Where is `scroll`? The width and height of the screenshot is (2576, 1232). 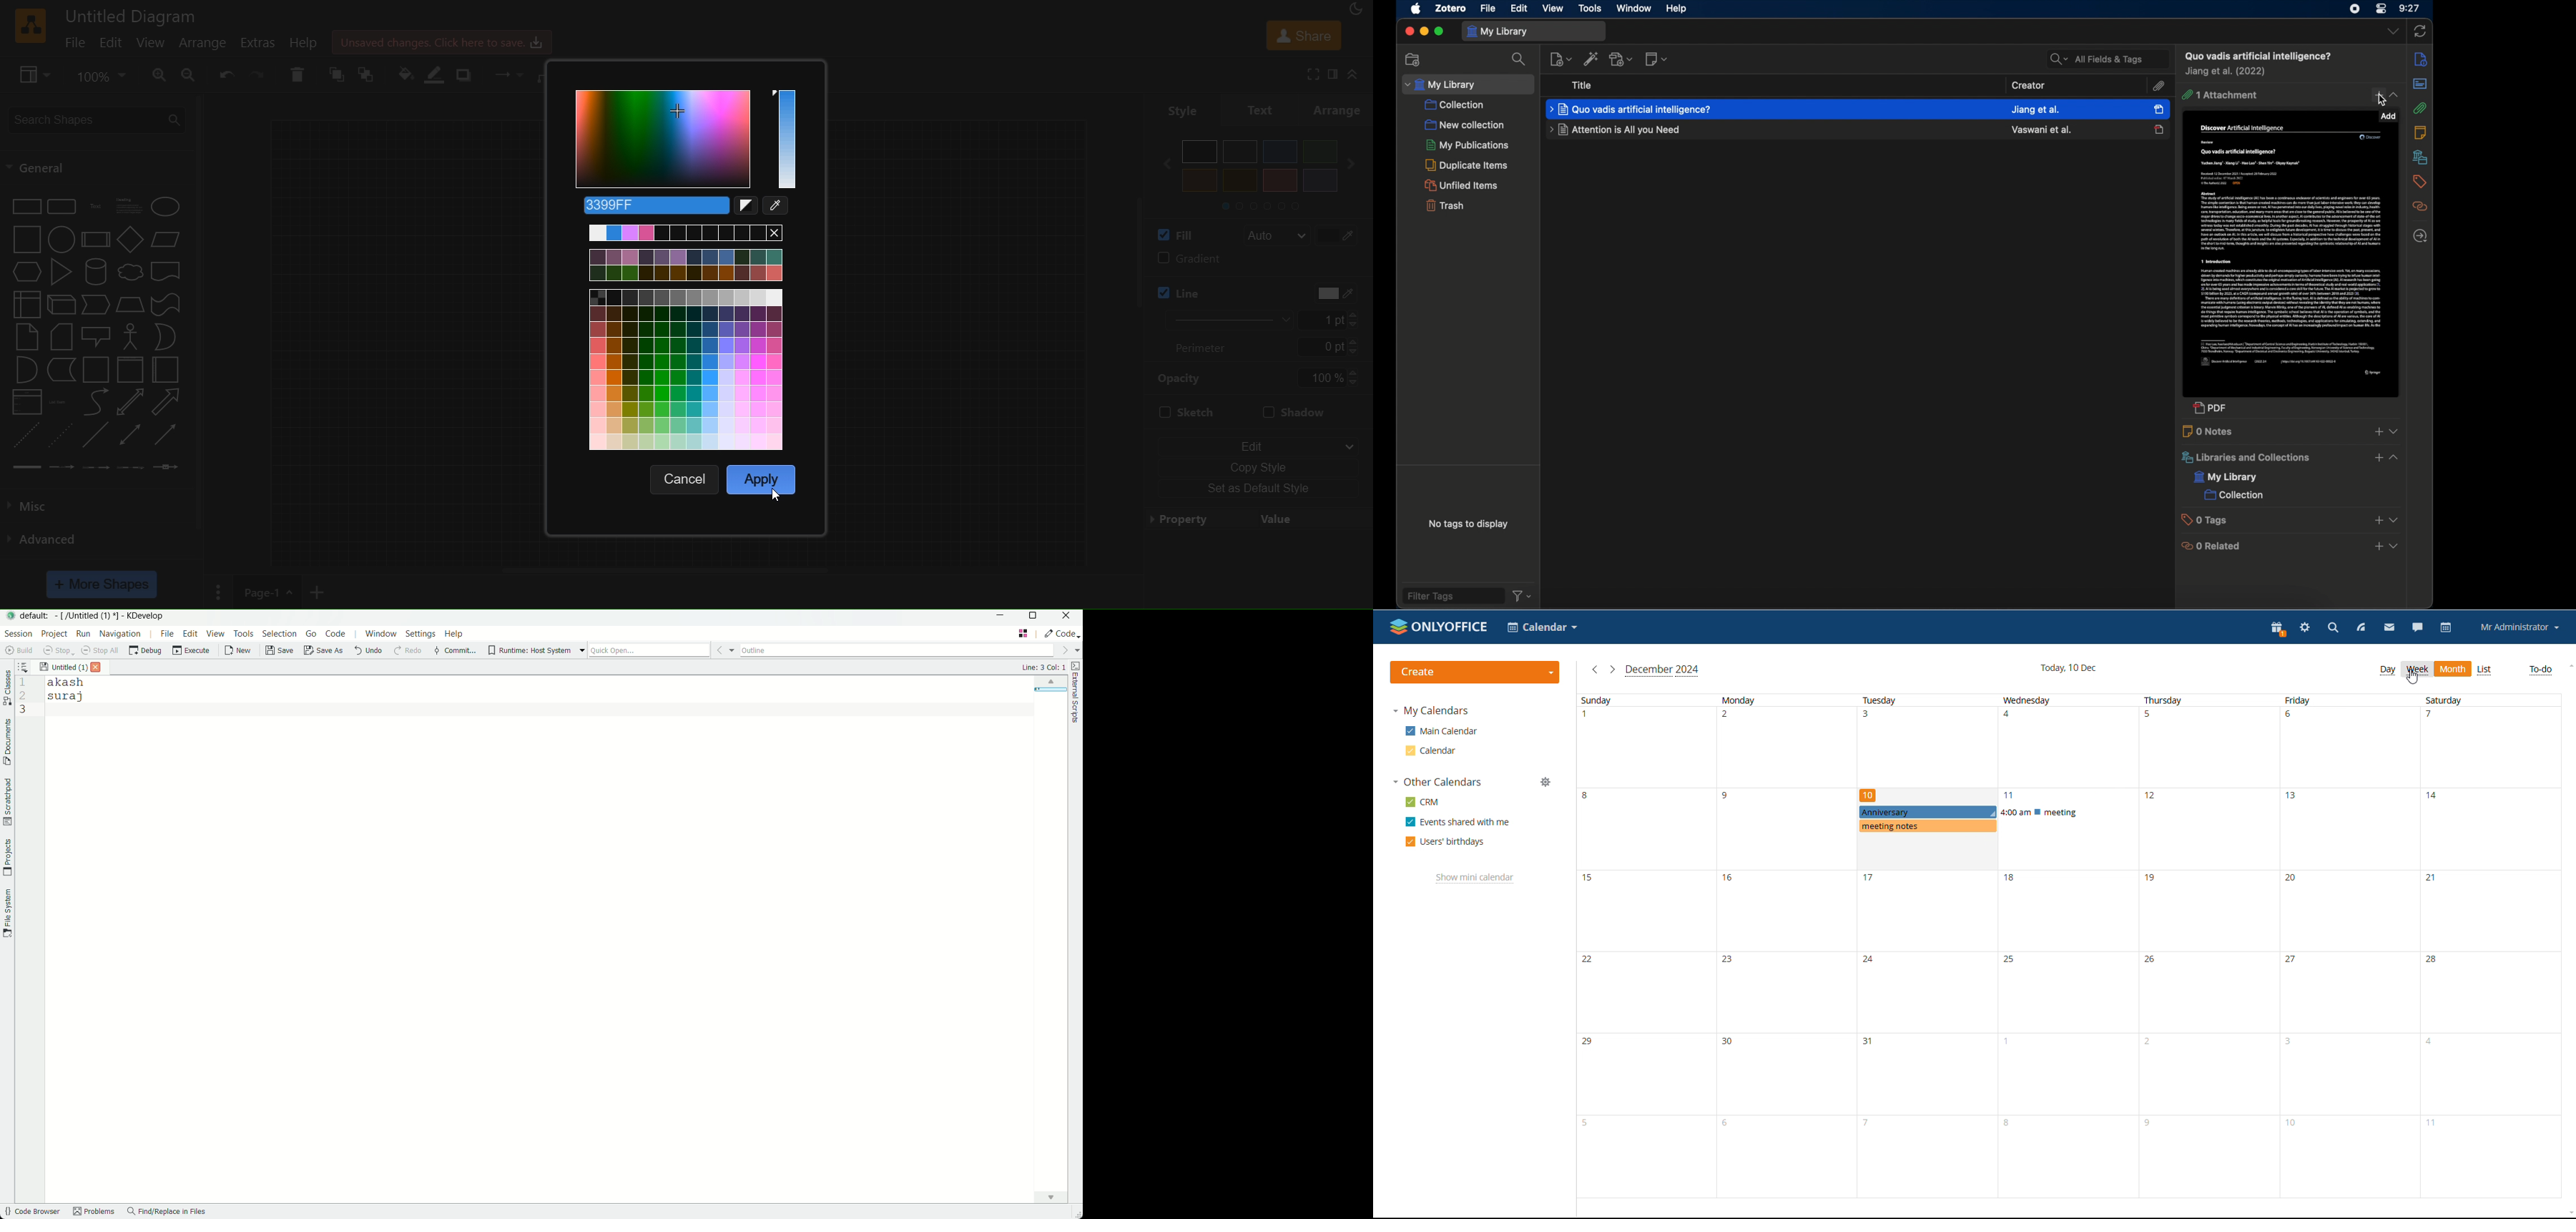
scroll is located at coordinates (1126, 270).